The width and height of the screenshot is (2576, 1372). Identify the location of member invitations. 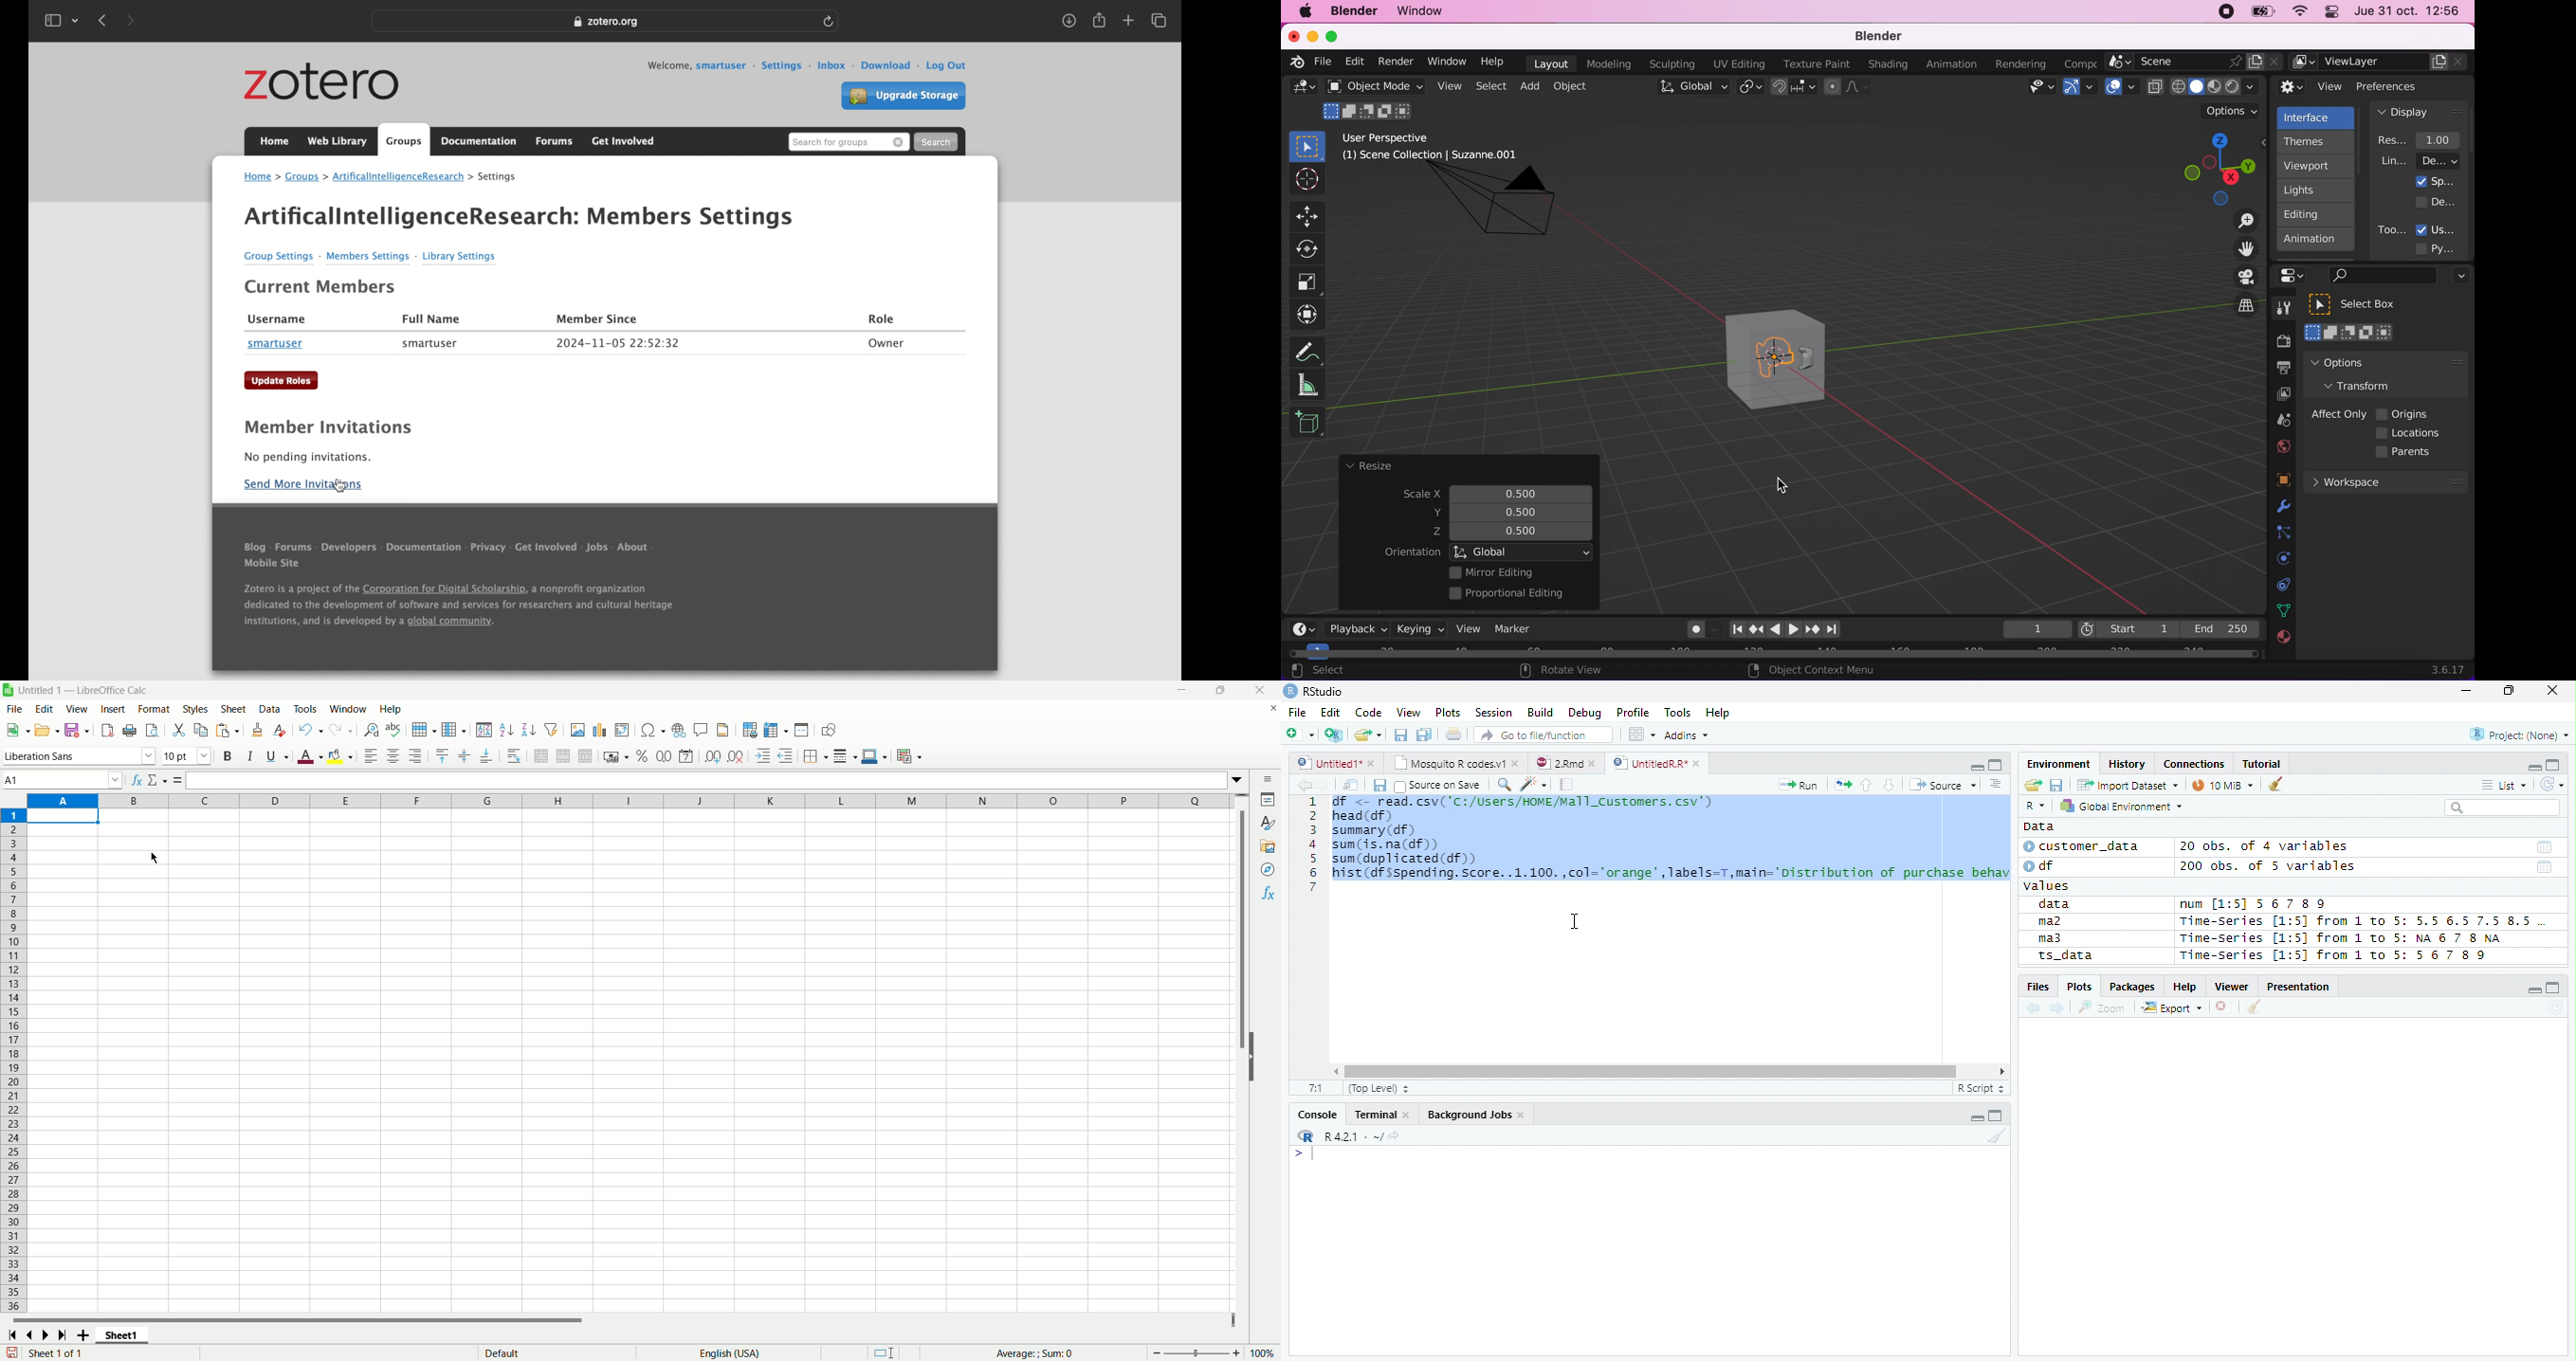
(327, 427).